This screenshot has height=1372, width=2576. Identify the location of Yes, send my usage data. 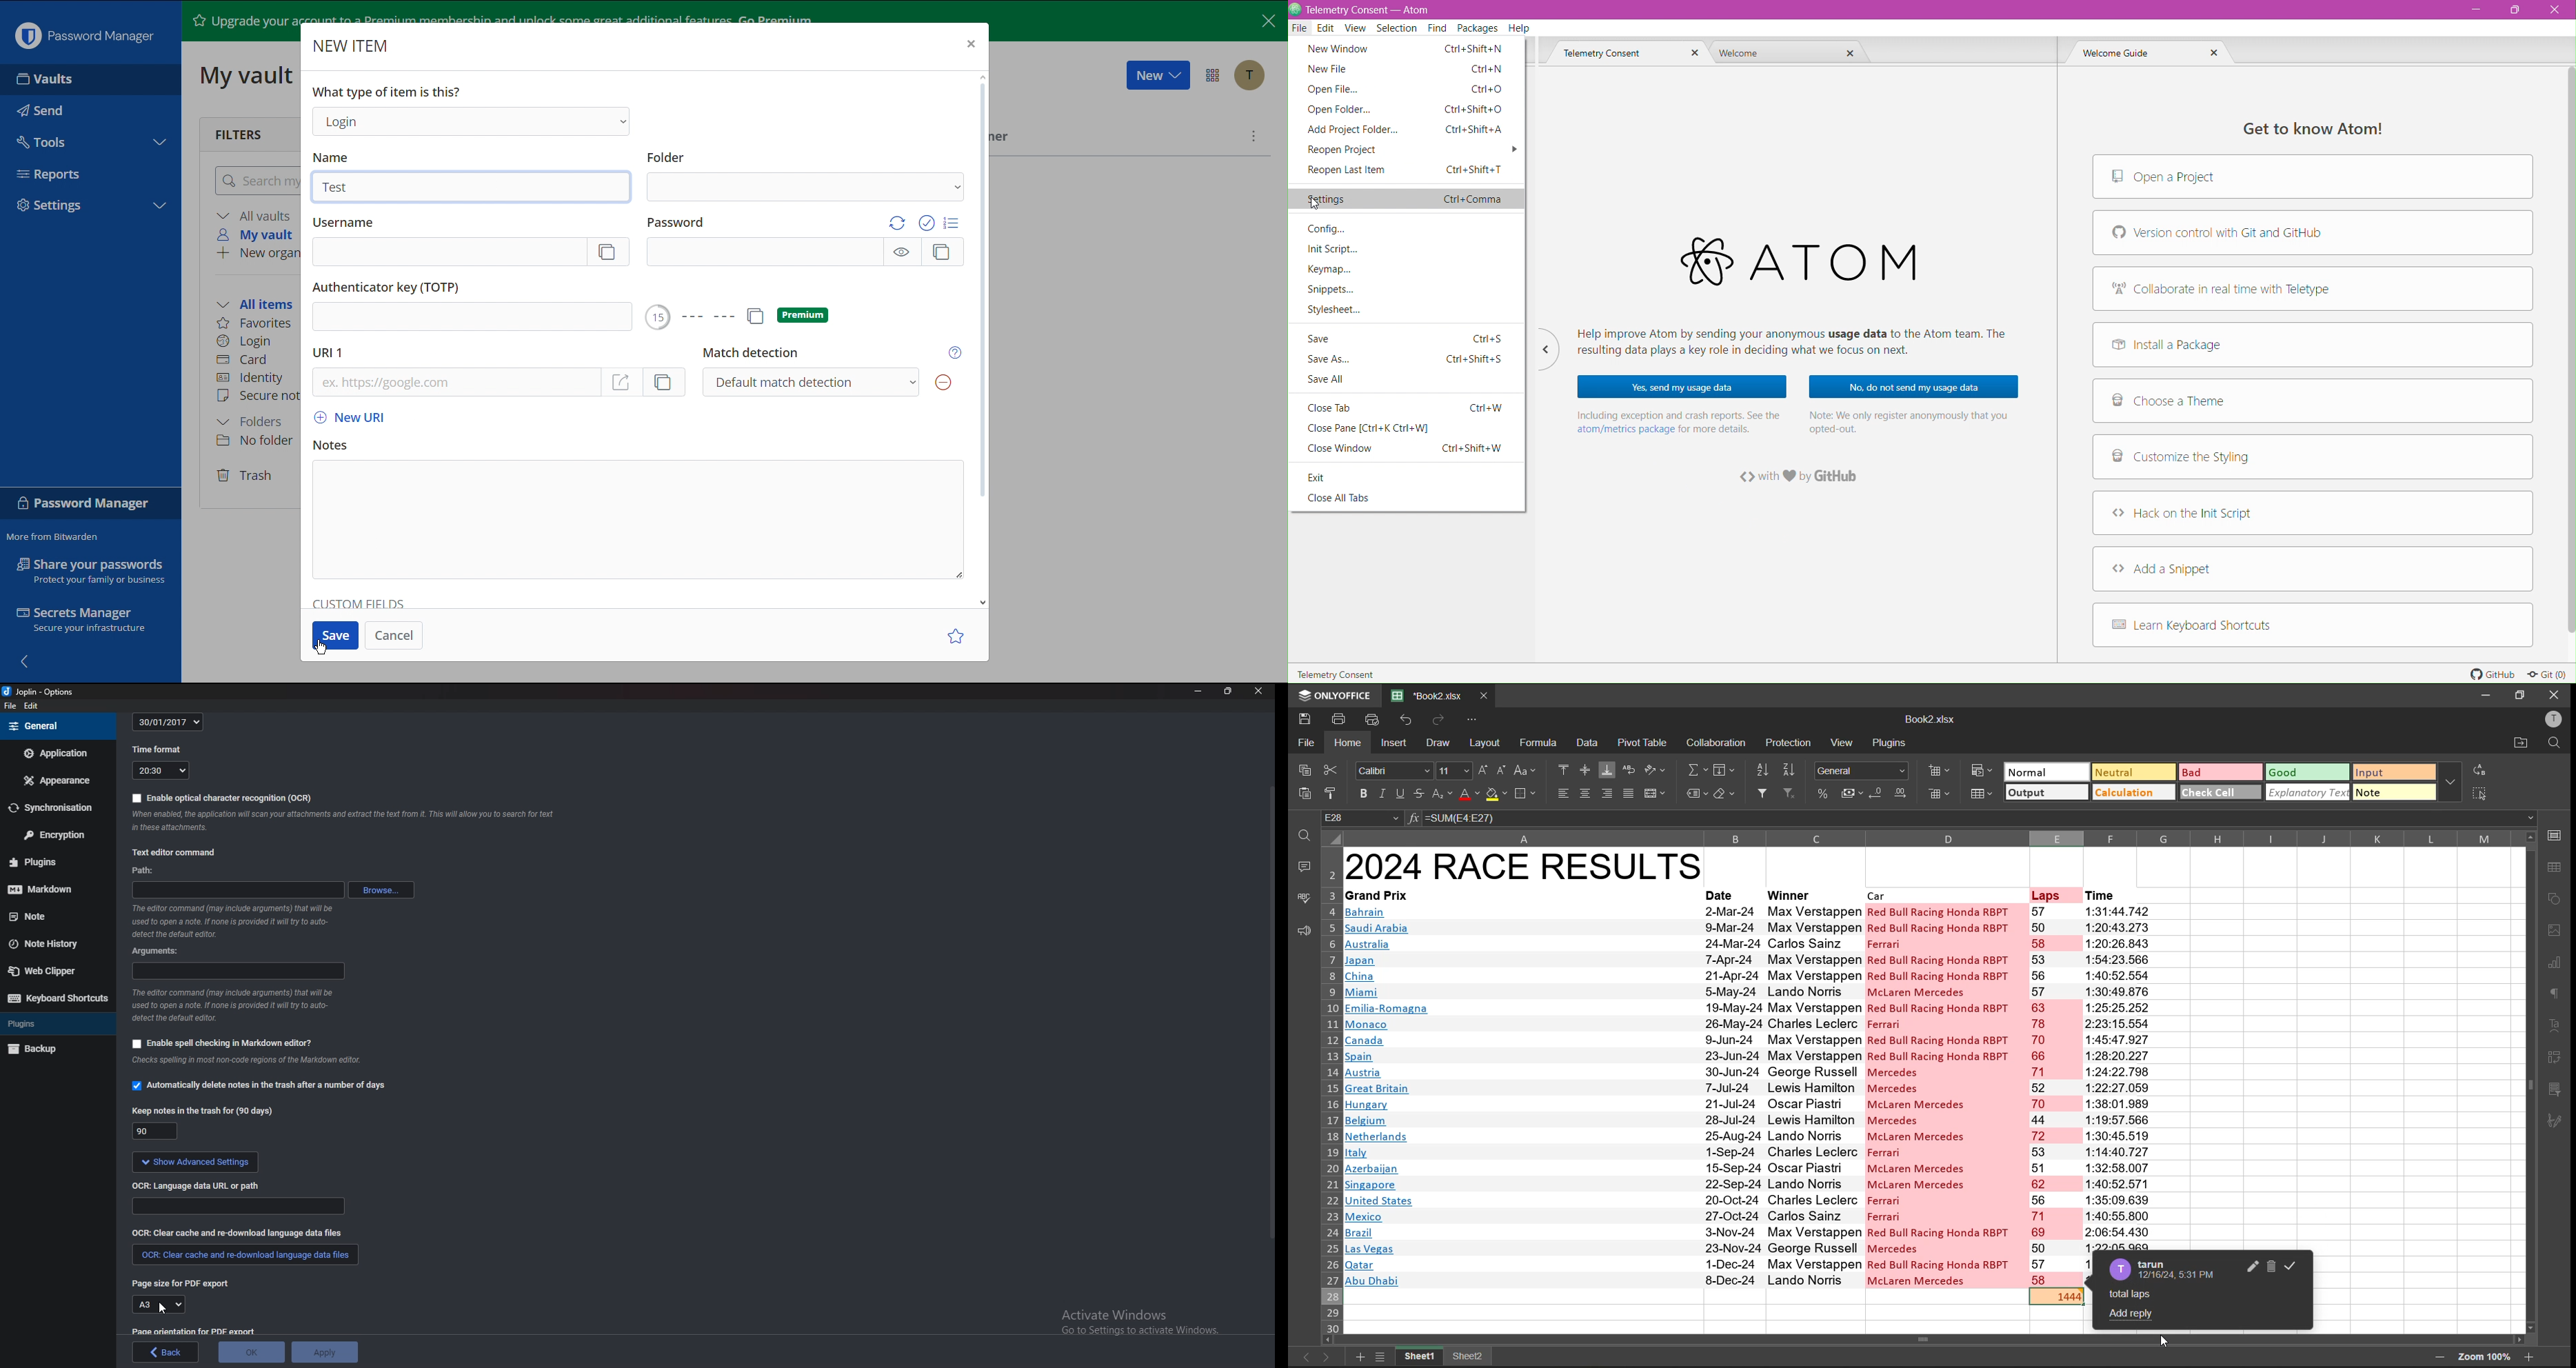
(1683, 386).